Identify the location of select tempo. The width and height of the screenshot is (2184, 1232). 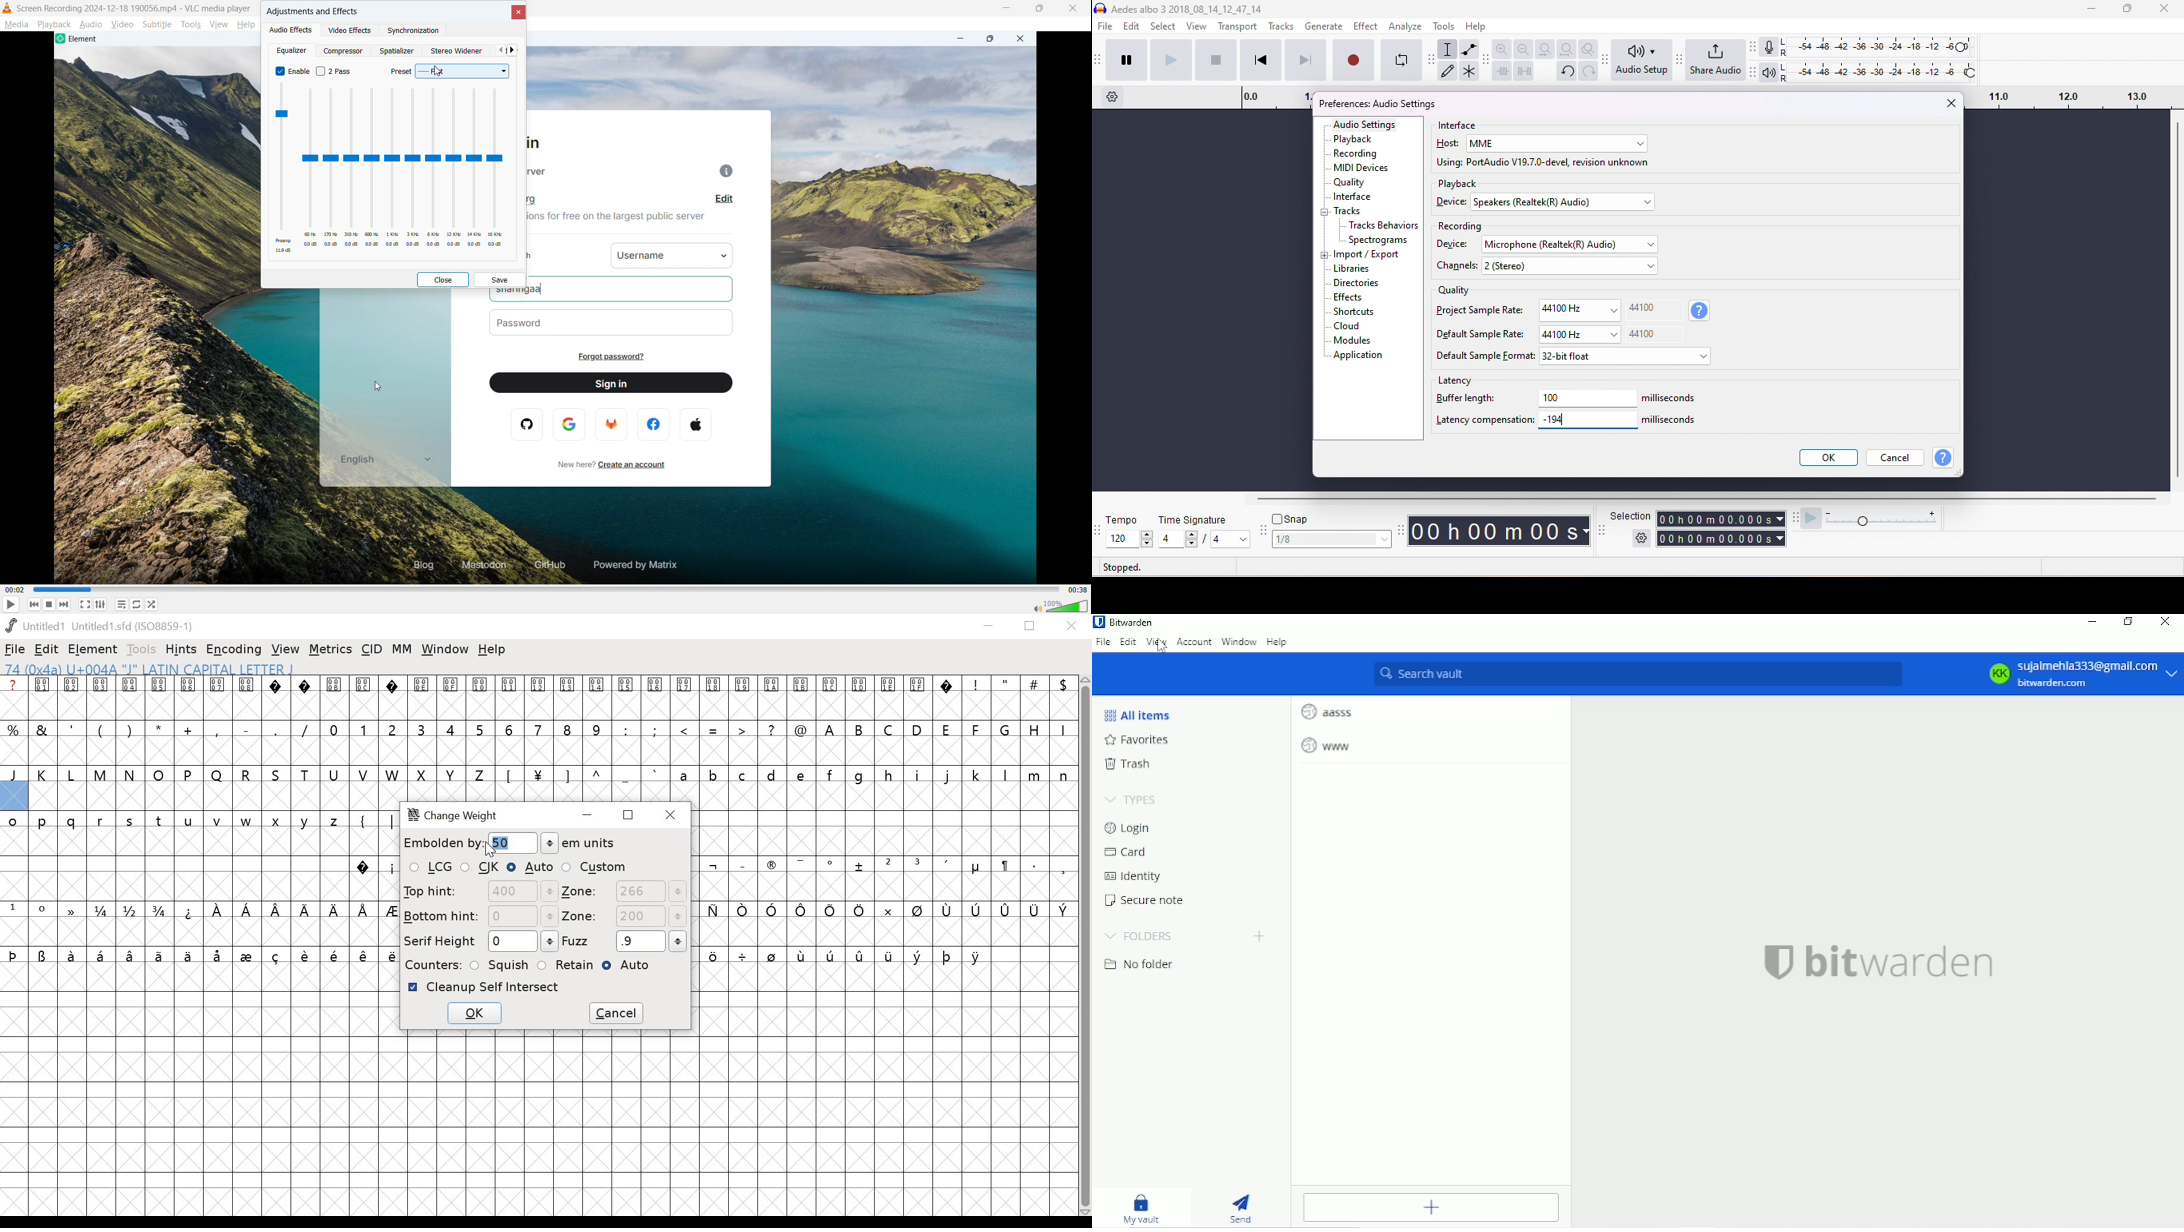
(1129, 540).